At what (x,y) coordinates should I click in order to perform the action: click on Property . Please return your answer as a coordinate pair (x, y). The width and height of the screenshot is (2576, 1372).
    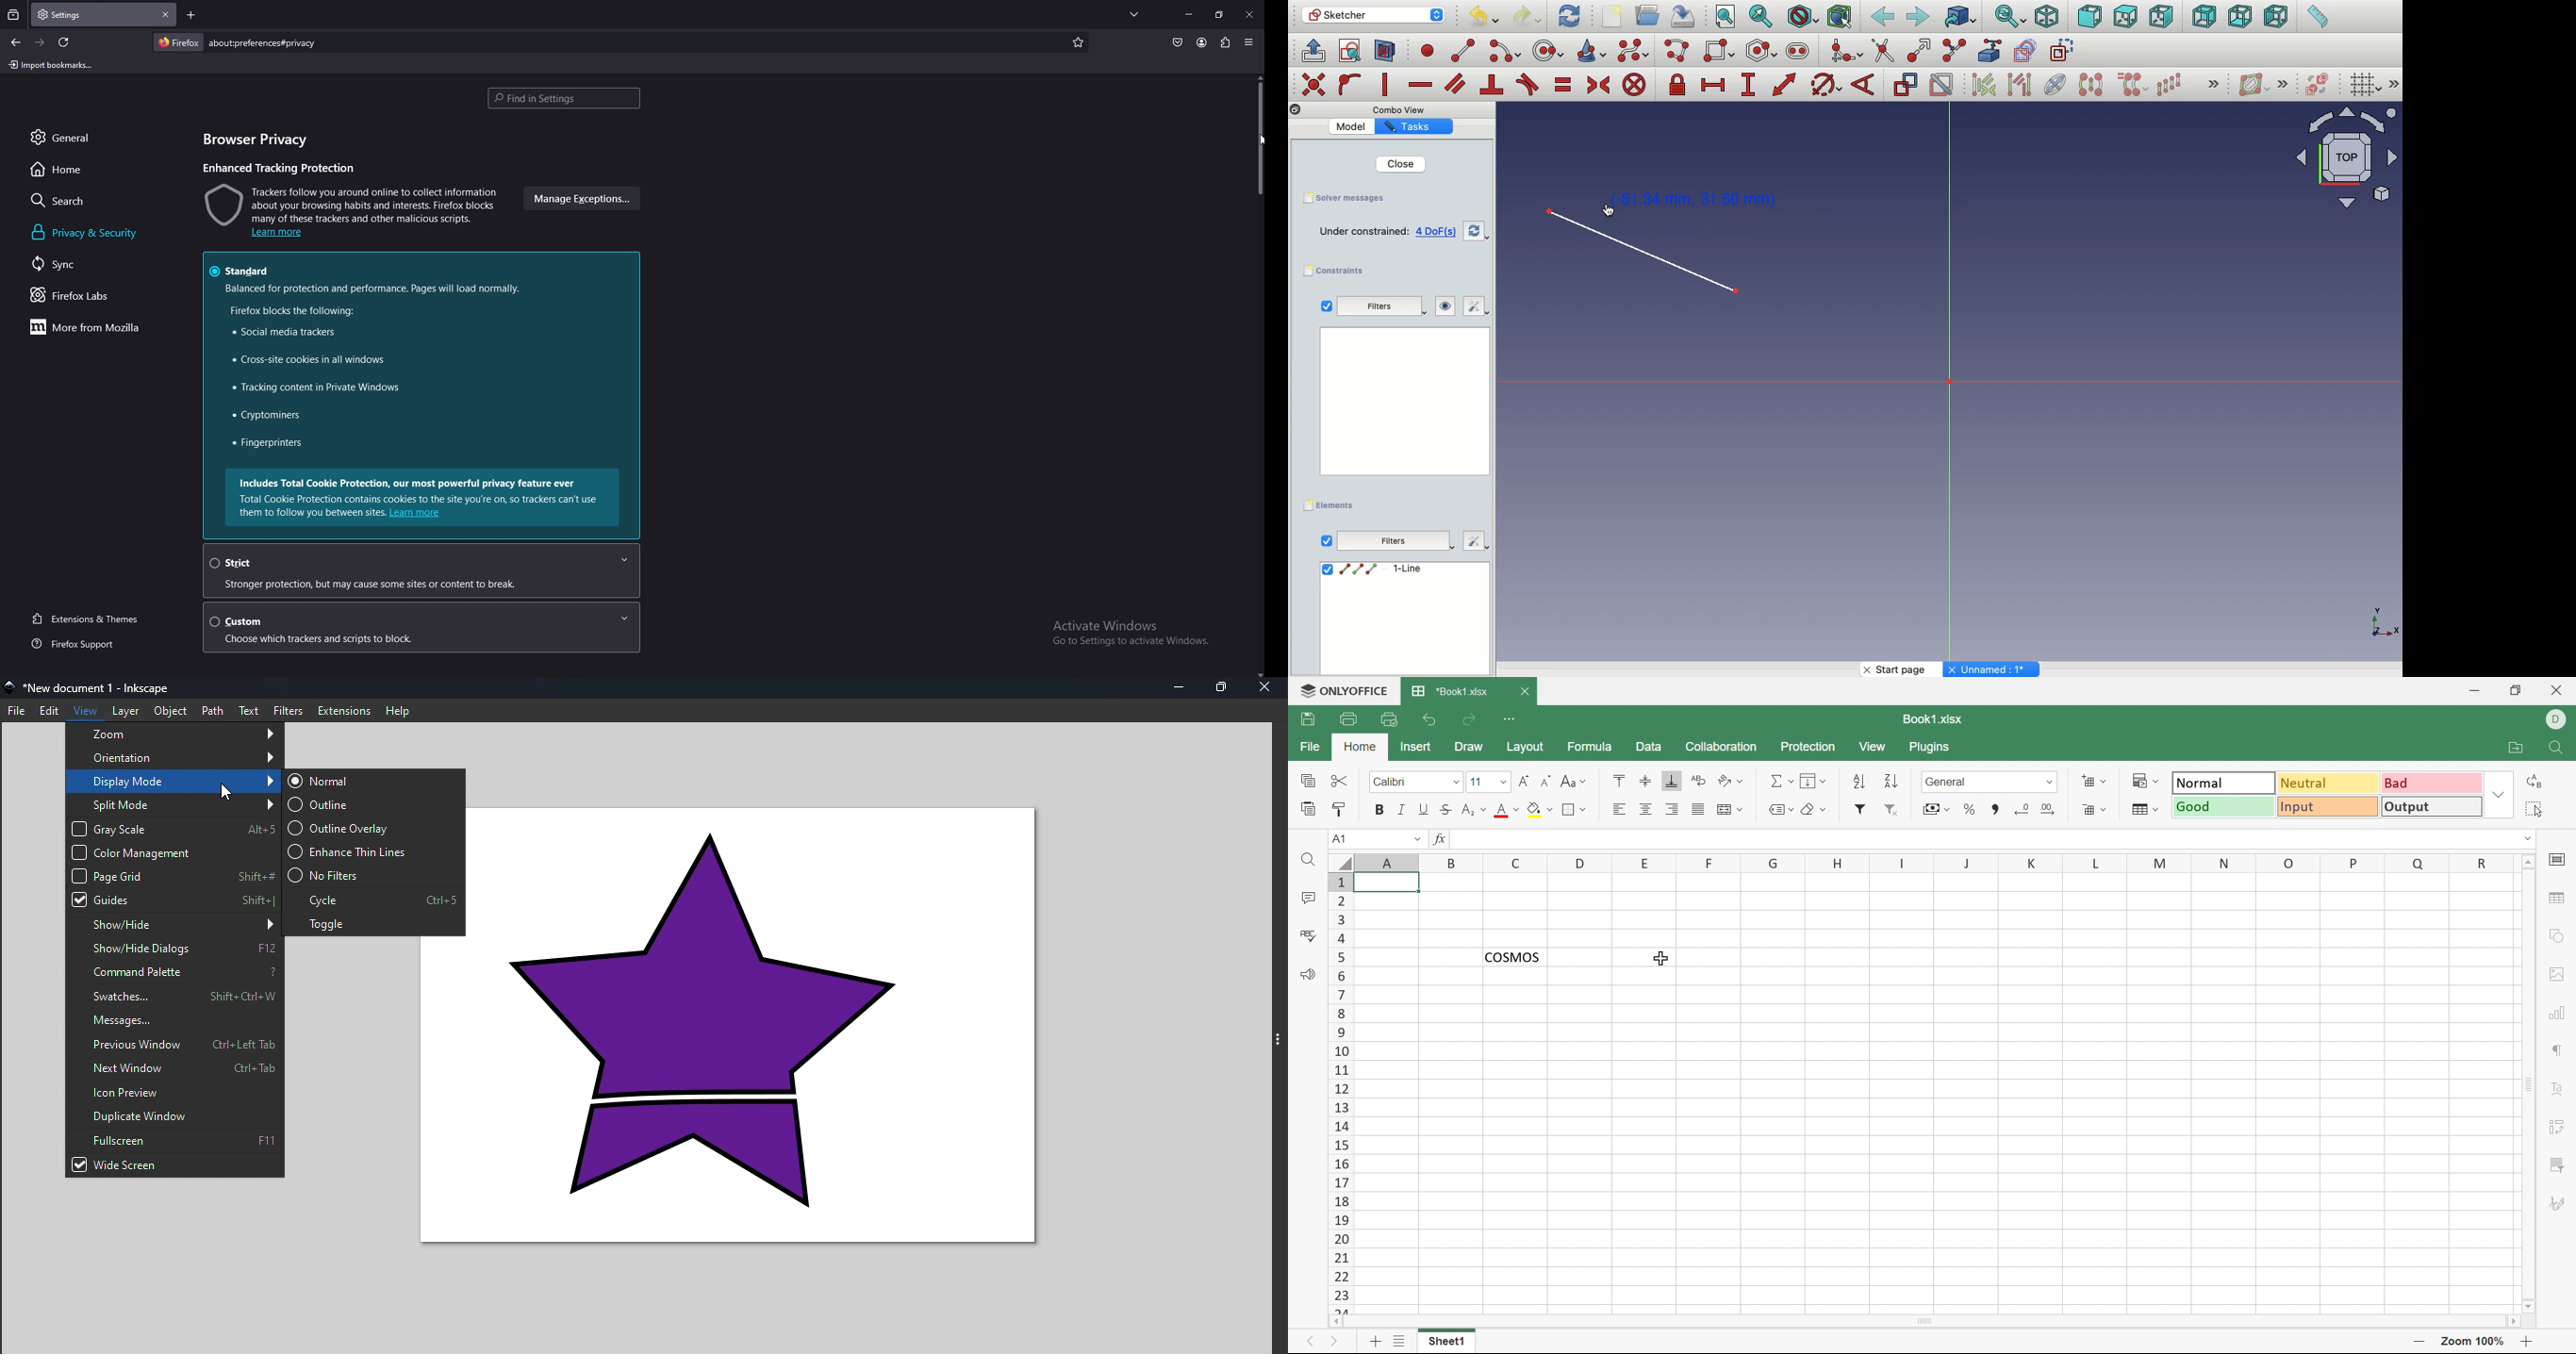
    Looking at the image, I should click on (1413, 128).